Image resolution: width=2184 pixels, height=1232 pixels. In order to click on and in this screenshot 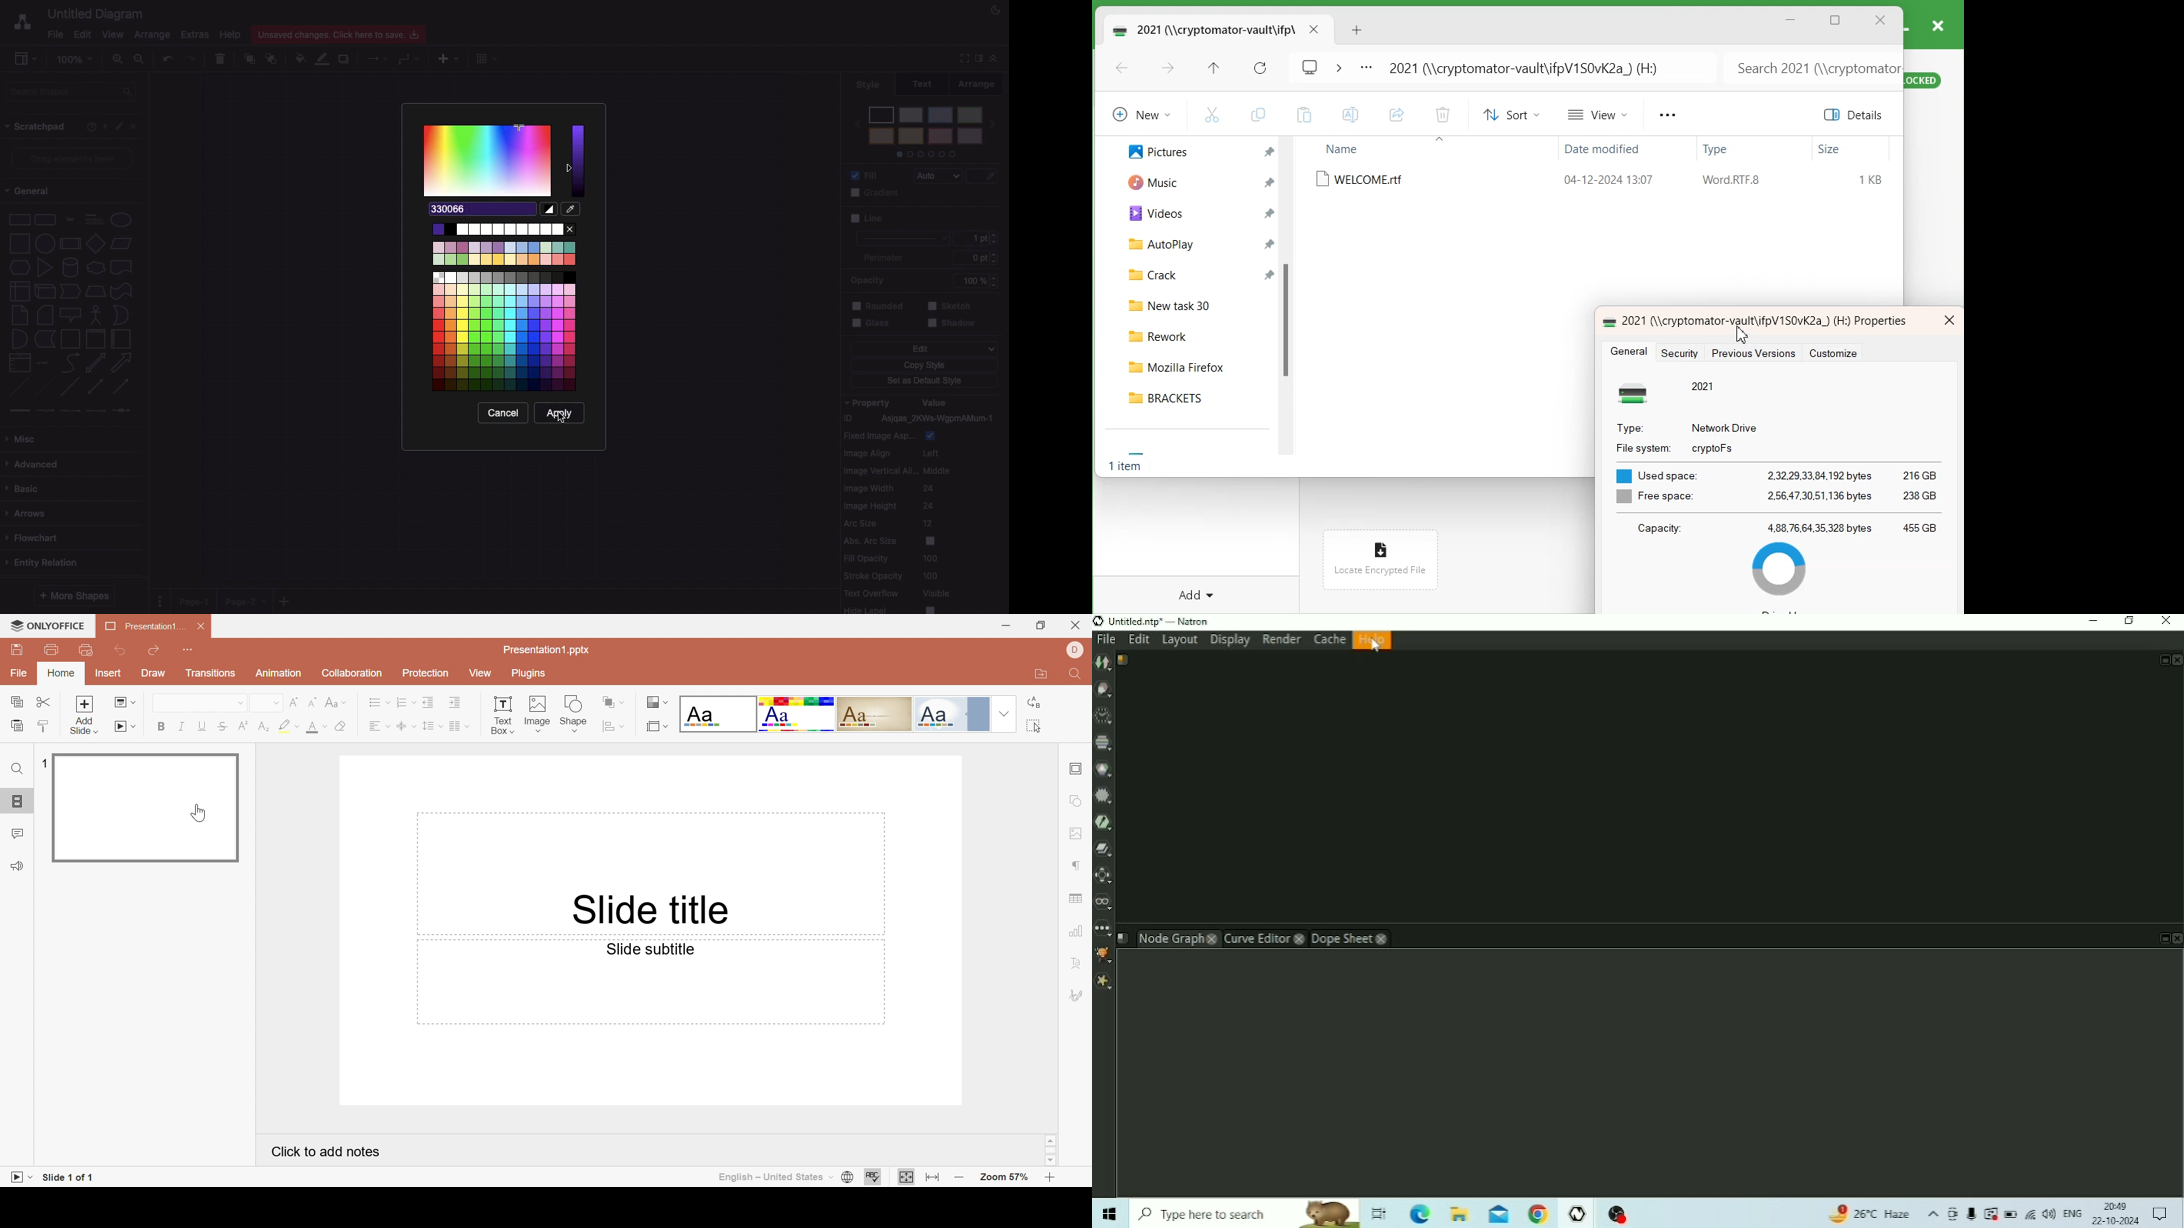, I will do `click(19, 339)`.